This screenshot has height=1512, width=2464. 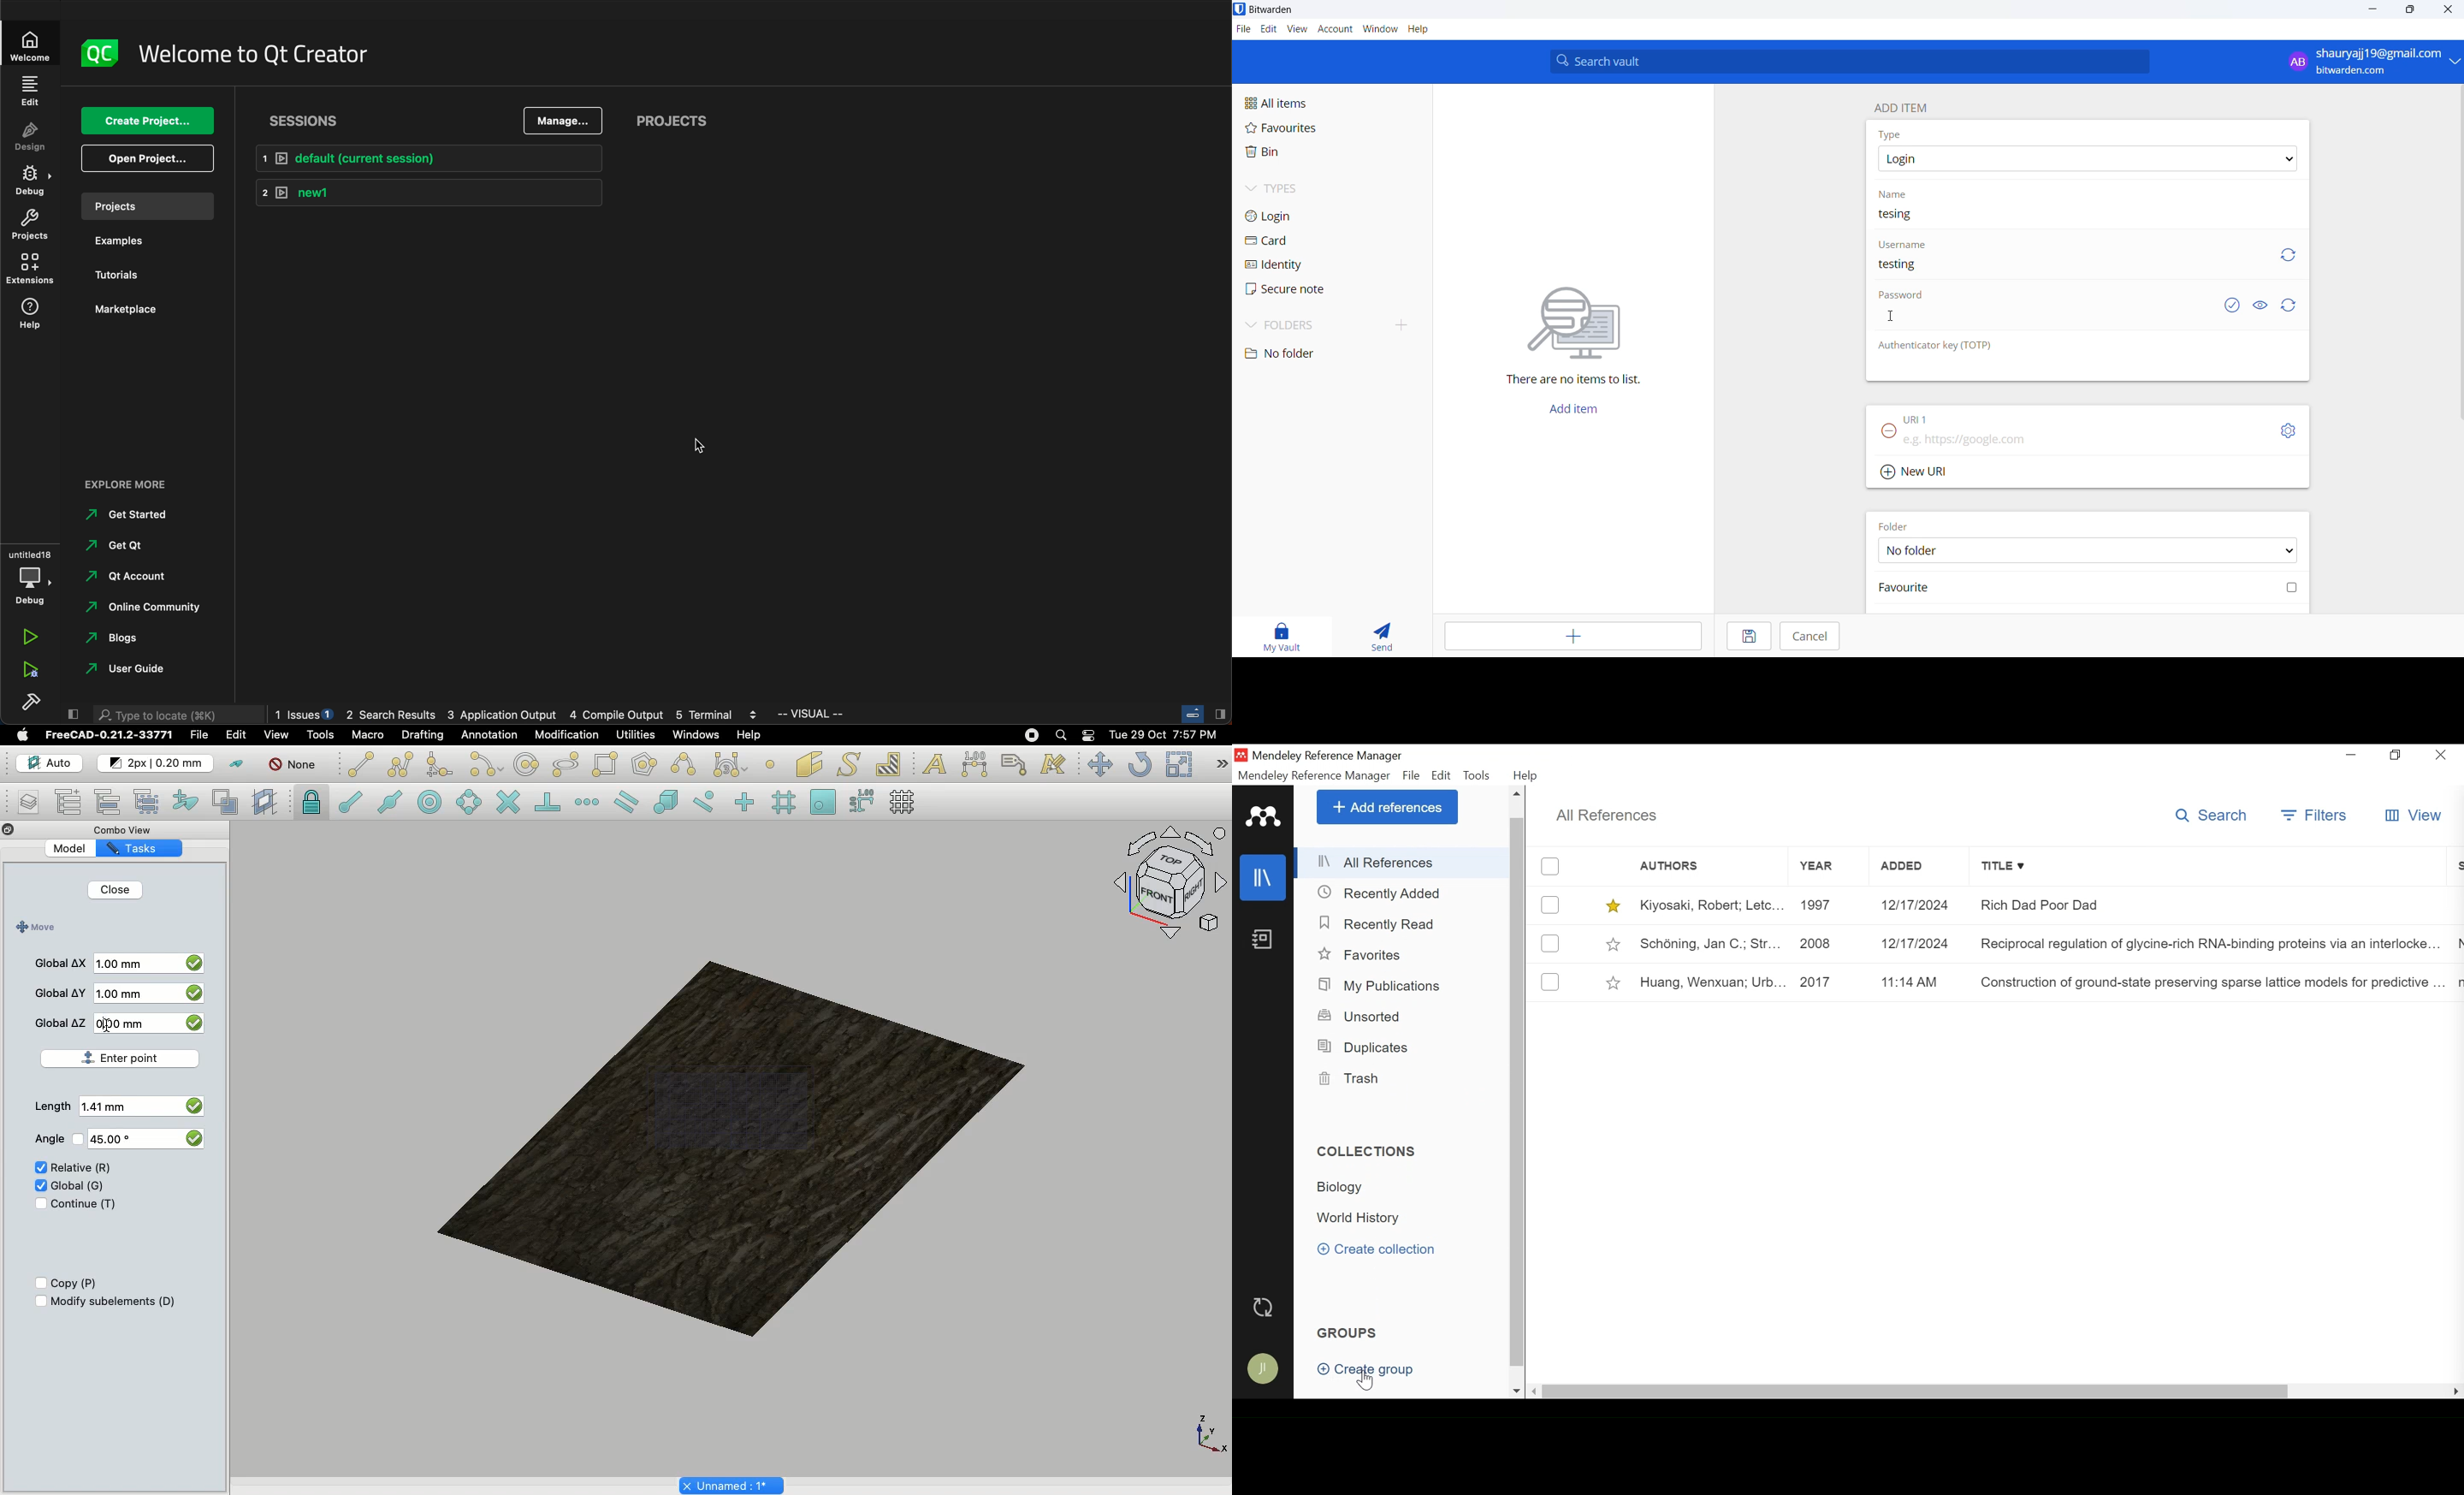 What do you see at coordinates (1550, 982) in the screenshot?
I see `(un)select` at bounding box center [1550, 982].